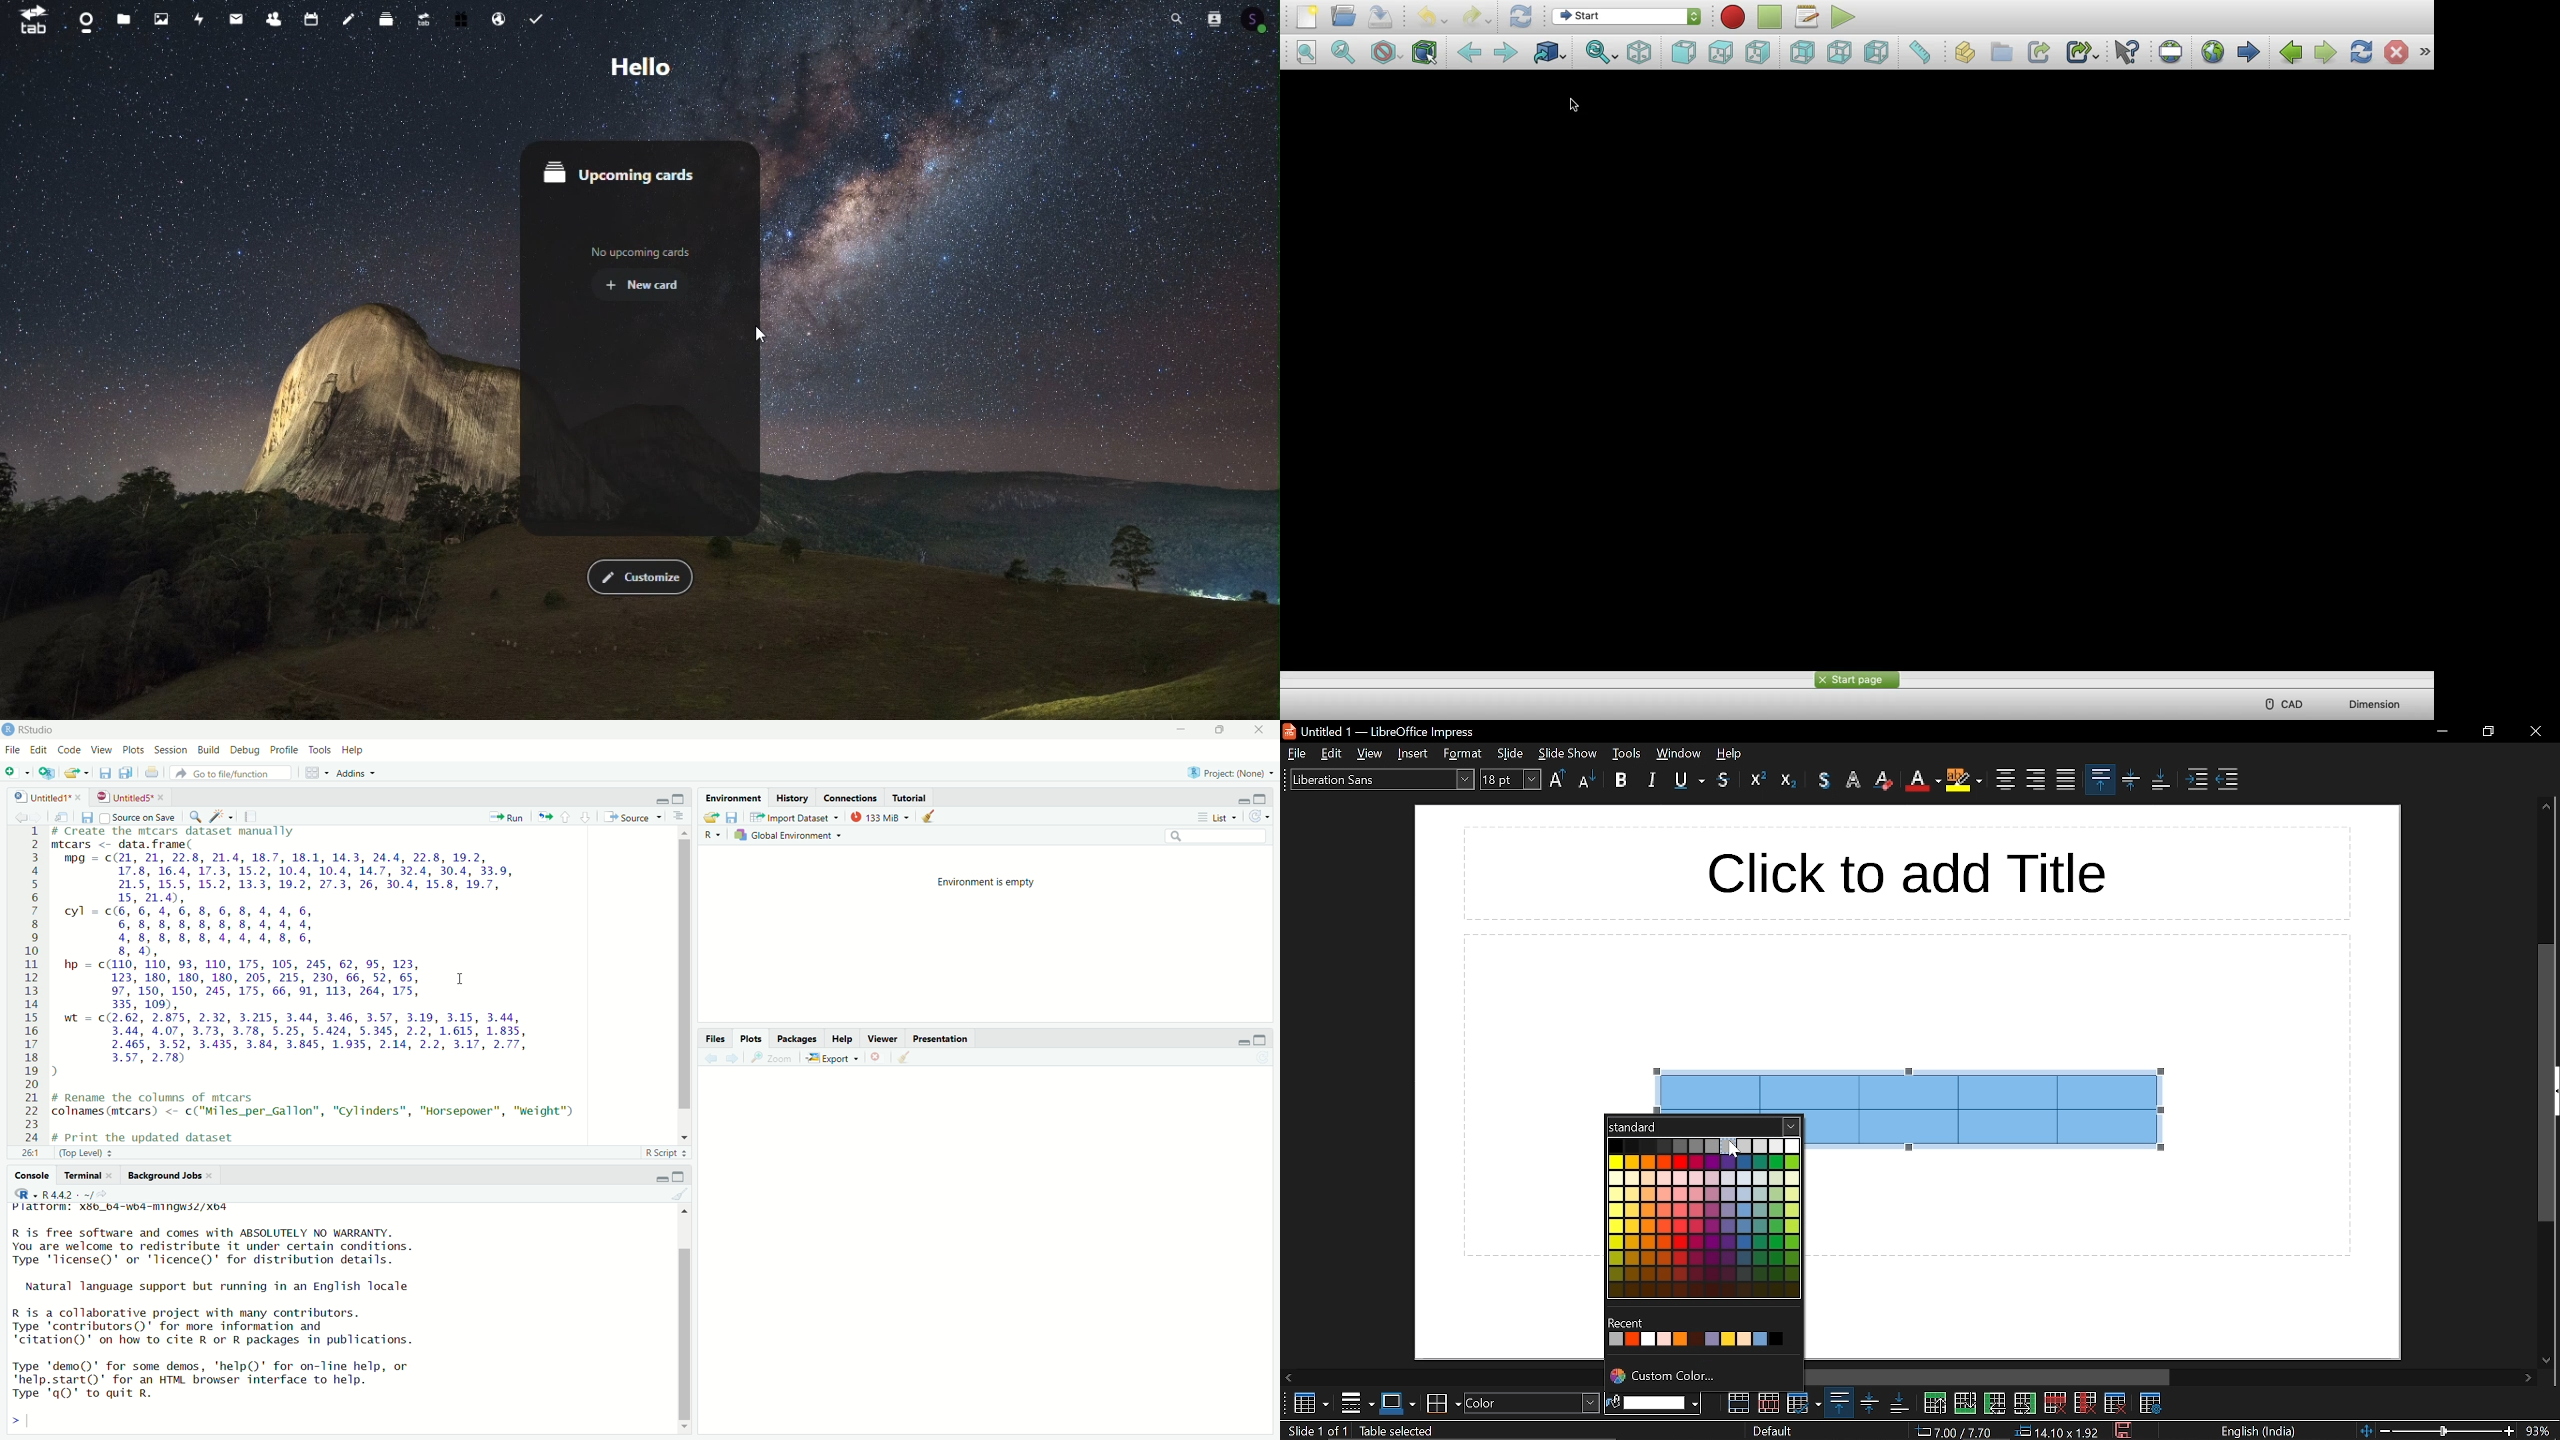  I want to click on R Script +, so click(663, 1155).